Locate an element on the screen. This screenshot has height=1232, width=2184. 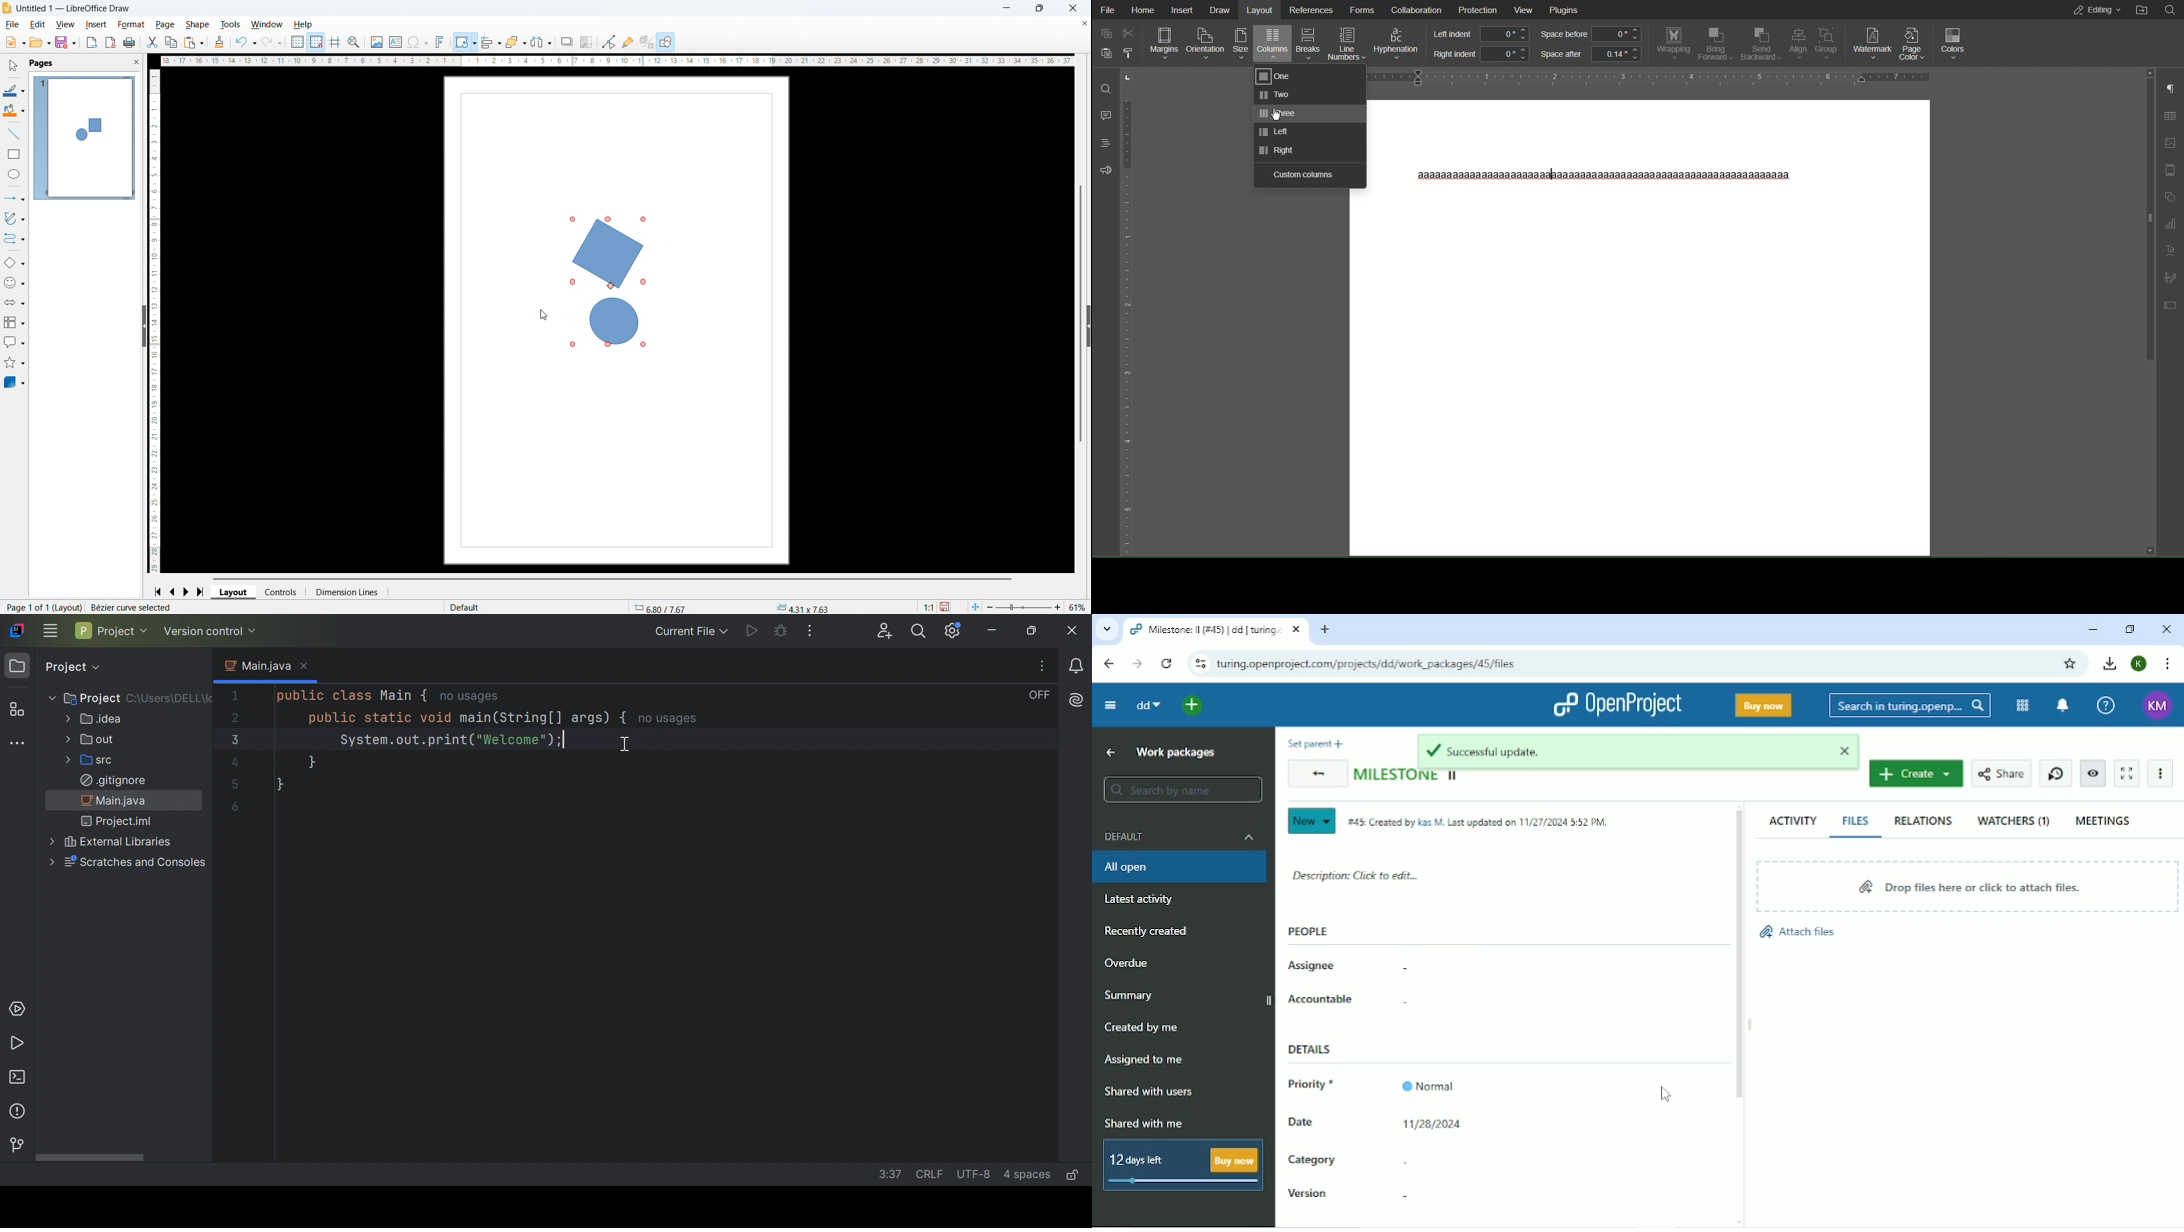
Save  is located at coordinates (946, 607).